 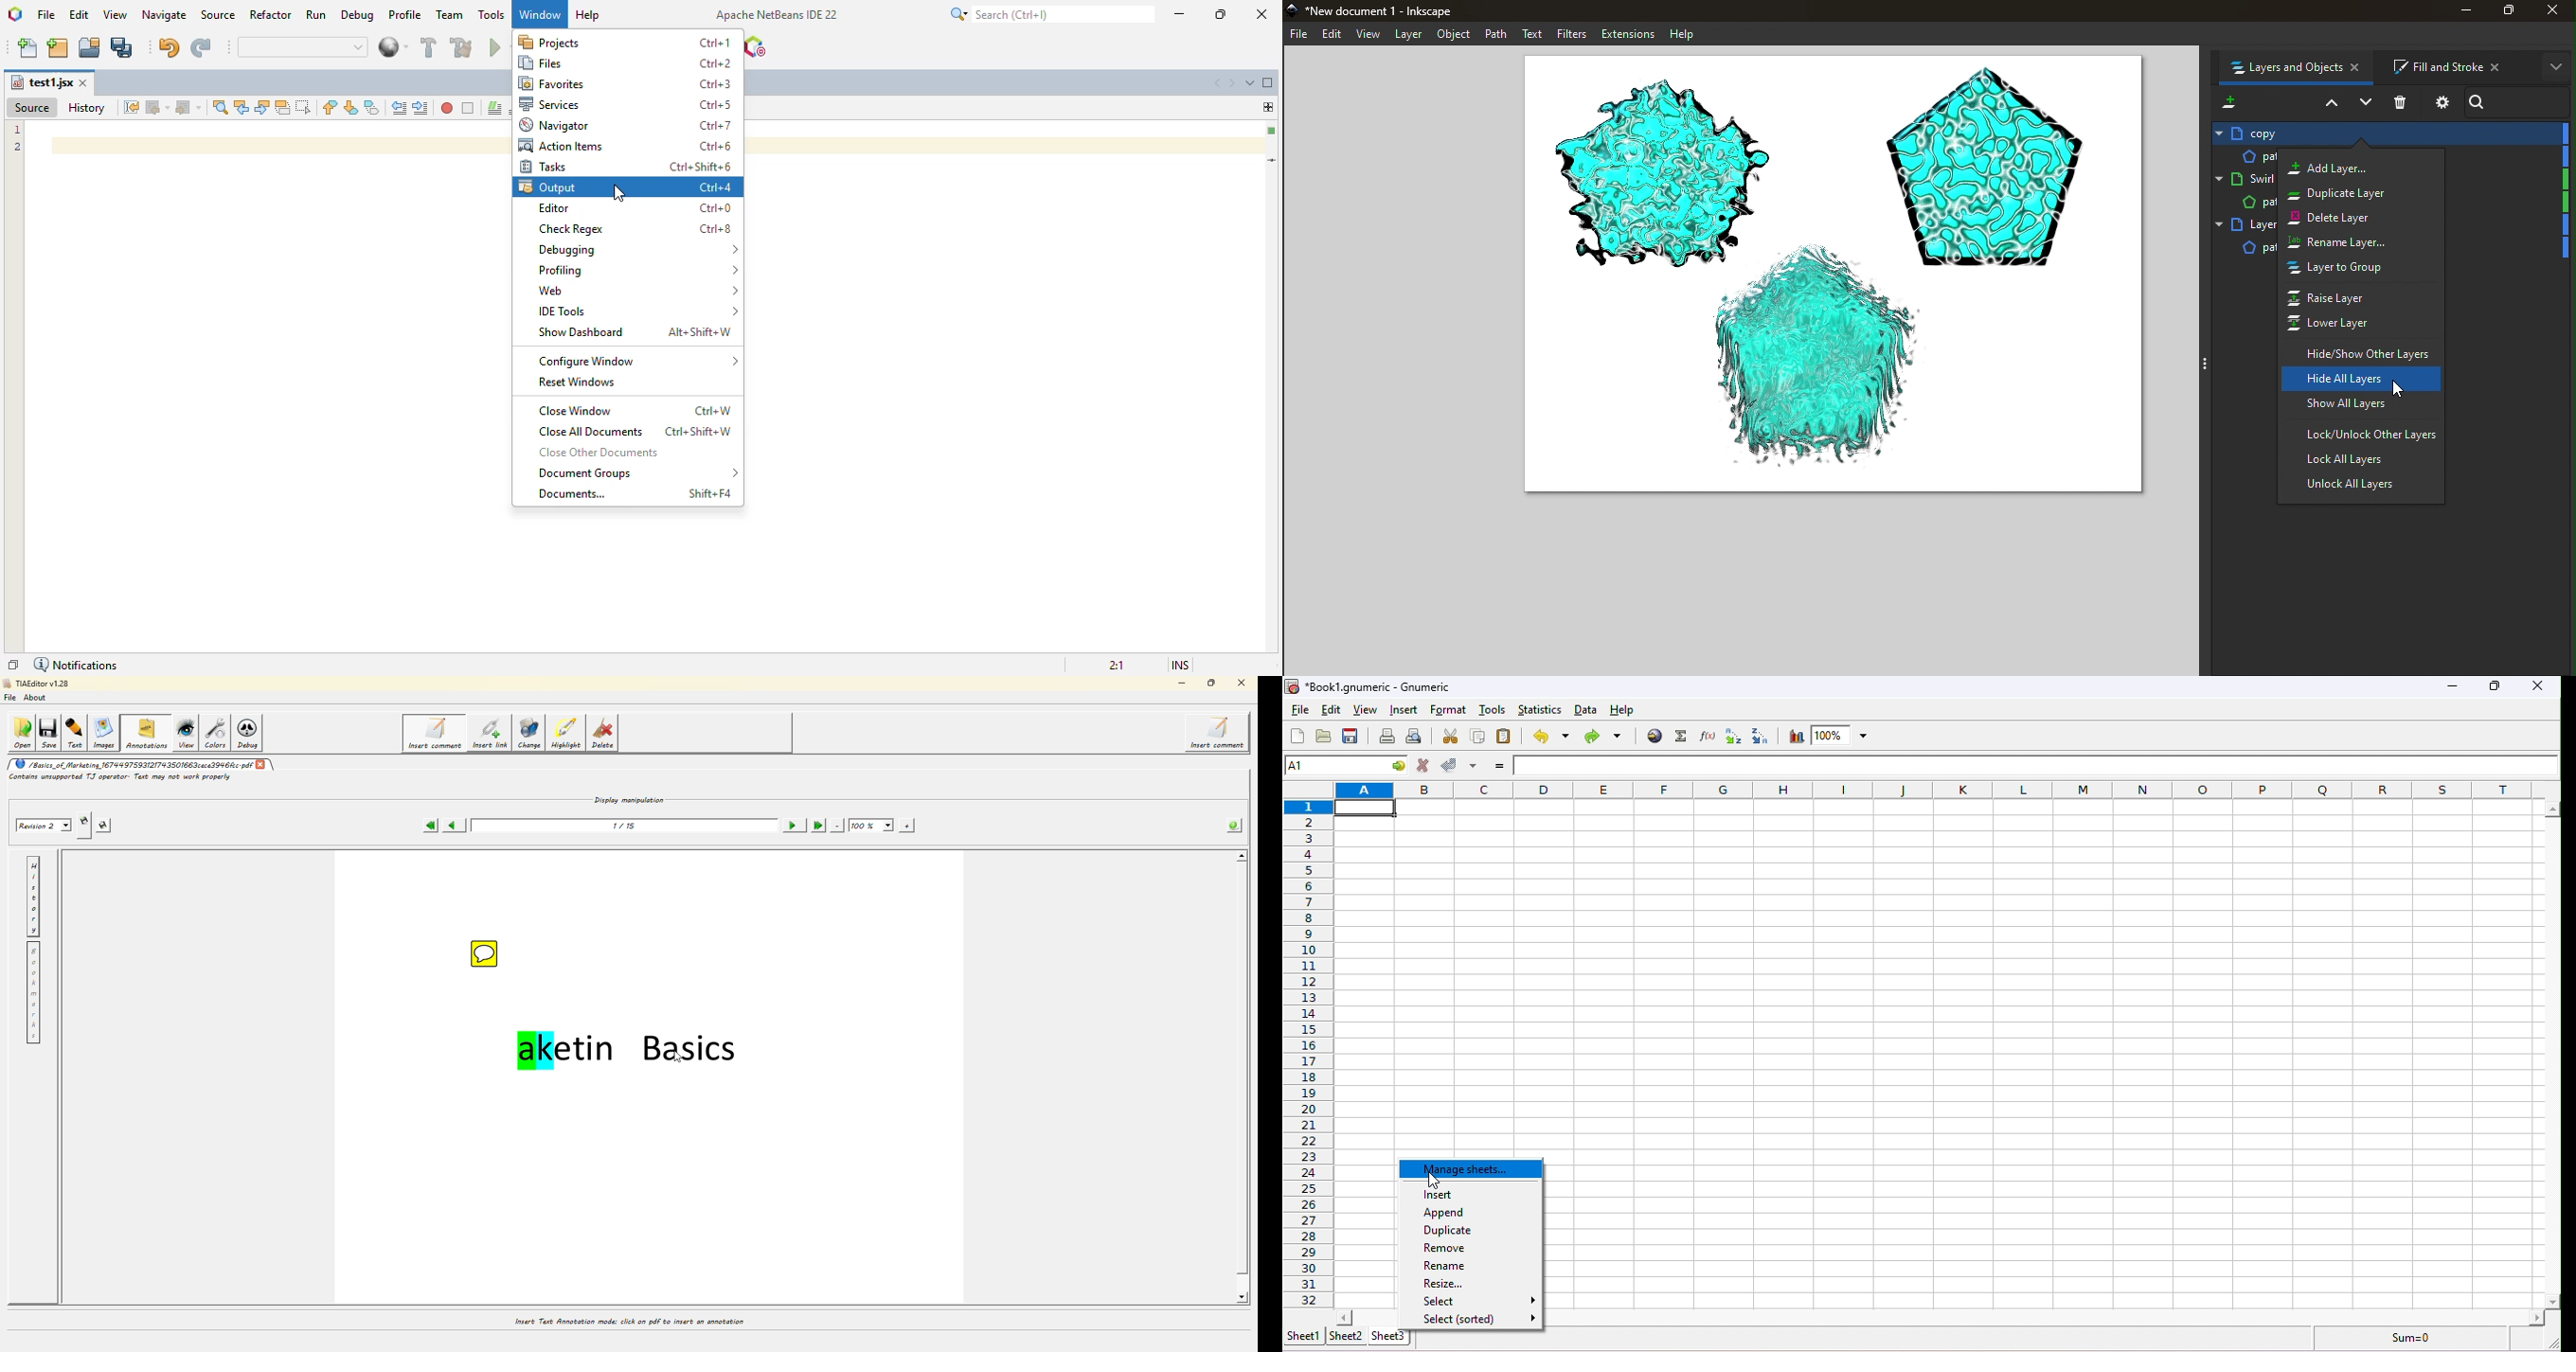 I want to click on go to, so click(x=1400, y=766).